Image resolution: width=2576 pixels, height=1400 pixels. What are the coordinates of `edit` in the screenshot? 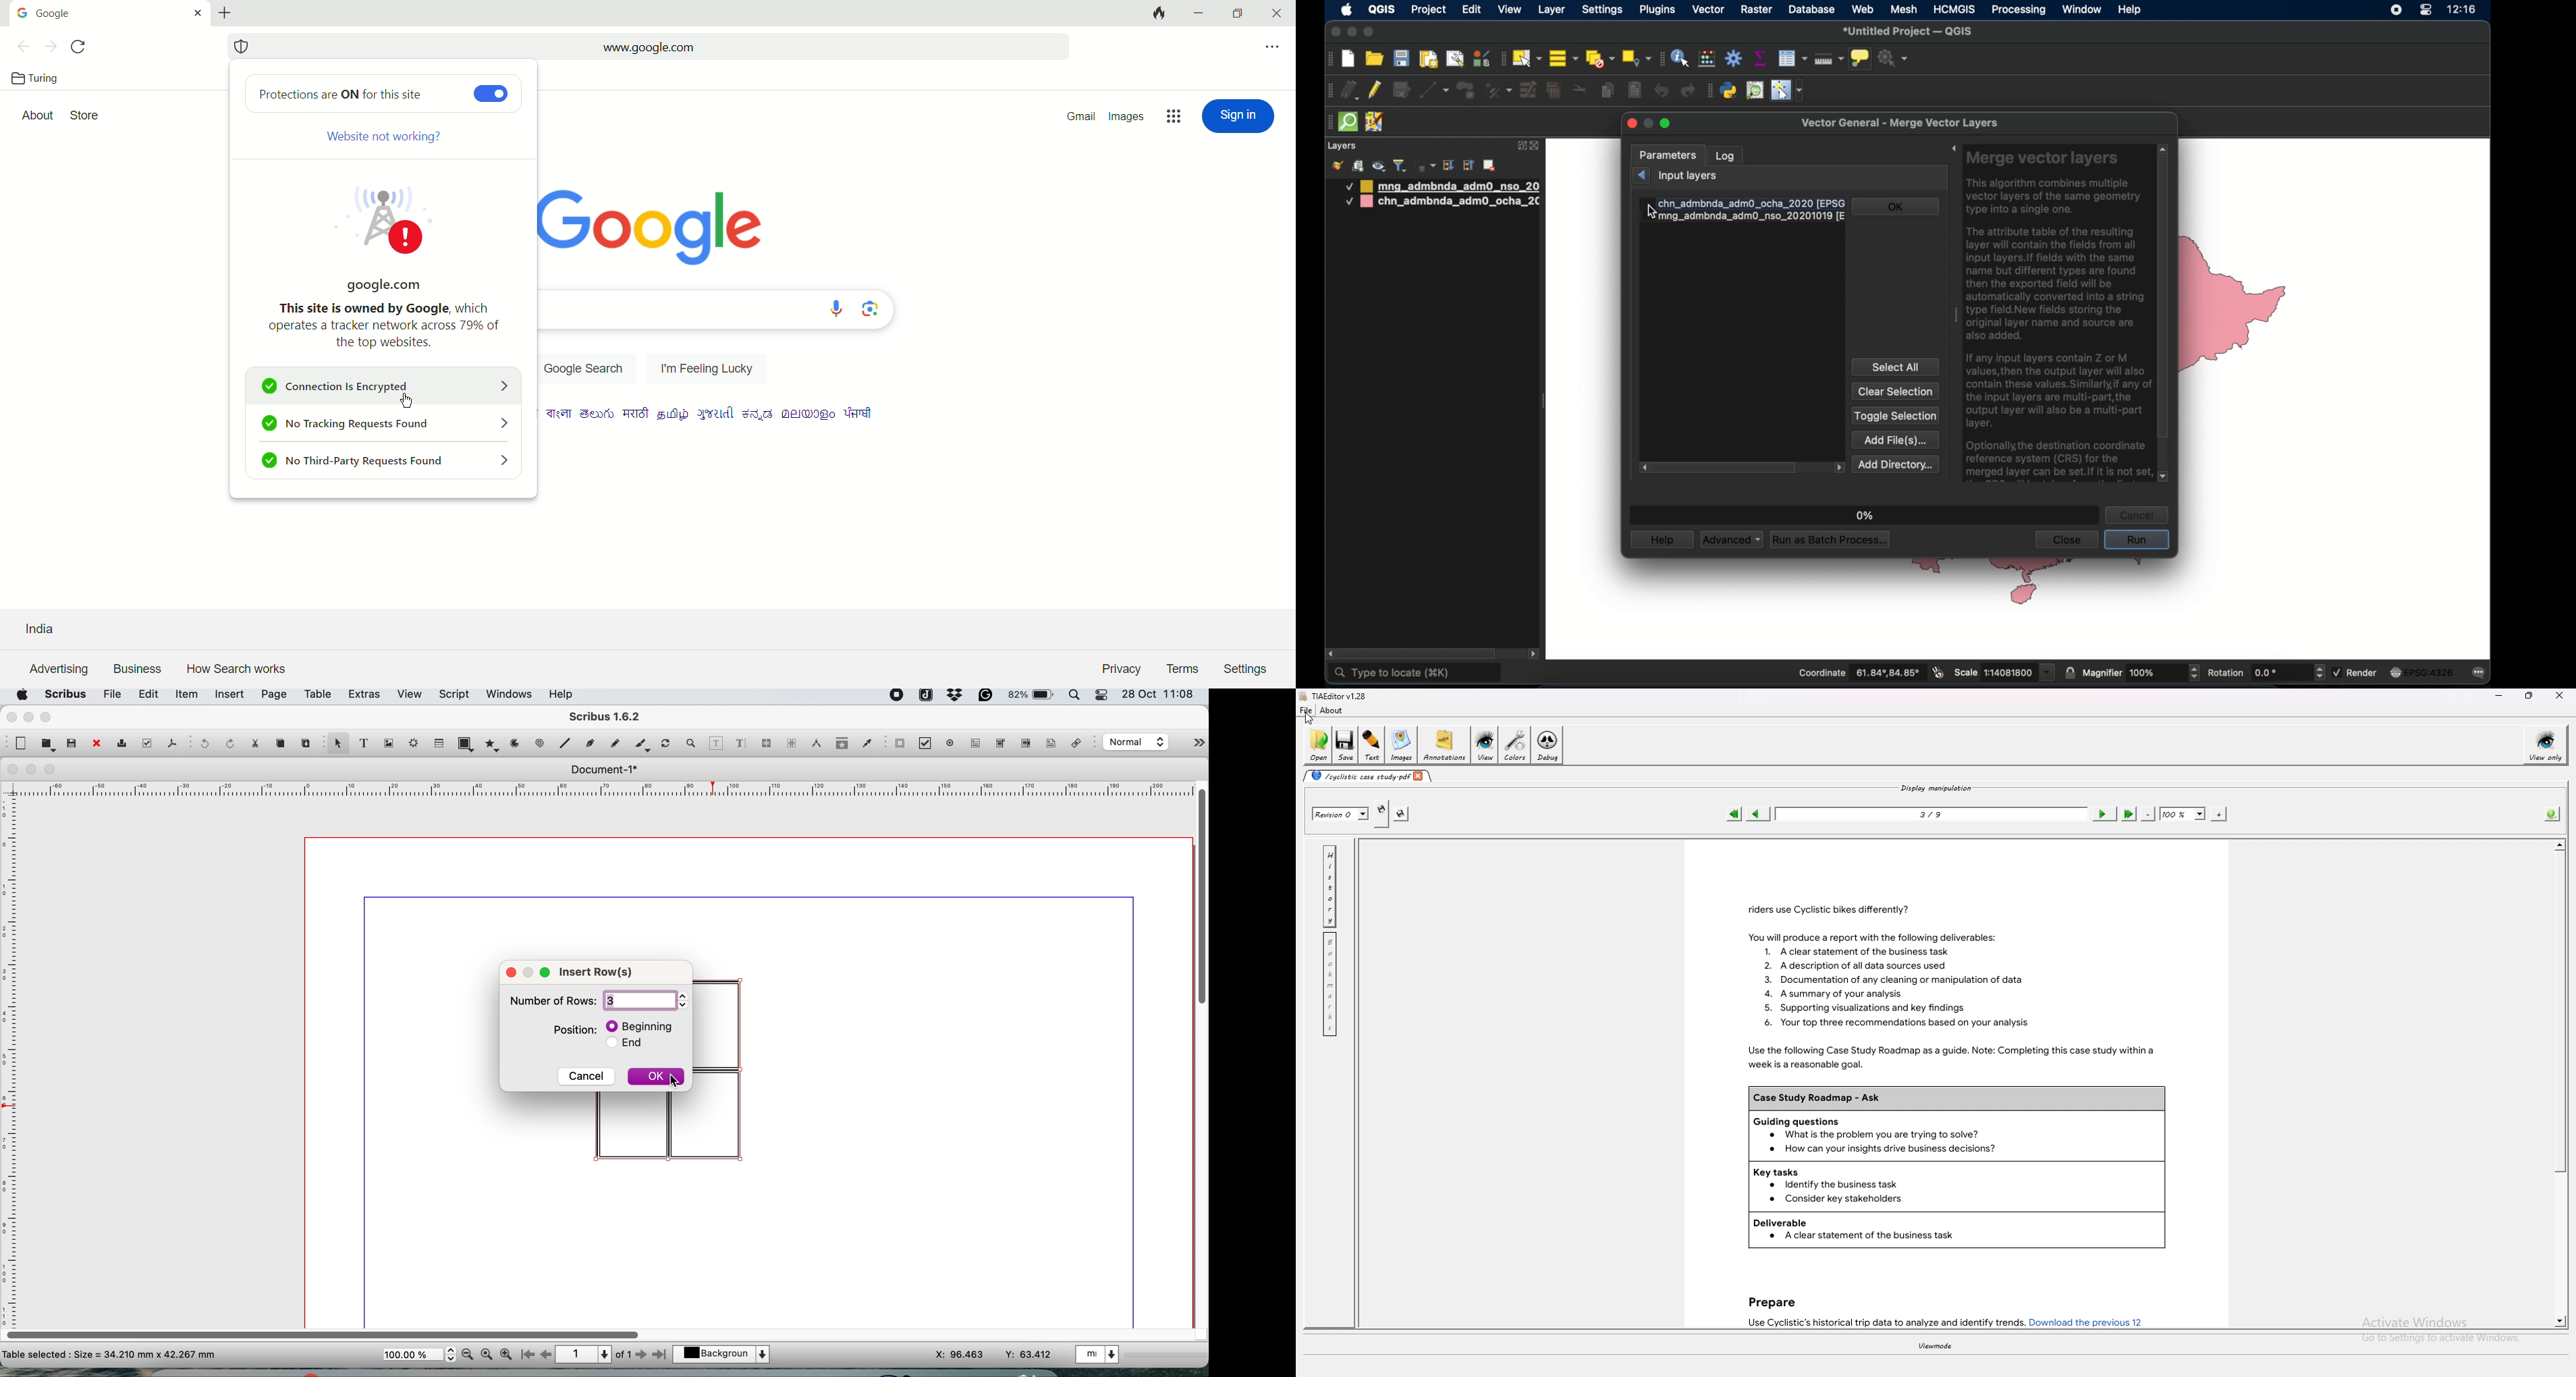 It's located at (146, 696).